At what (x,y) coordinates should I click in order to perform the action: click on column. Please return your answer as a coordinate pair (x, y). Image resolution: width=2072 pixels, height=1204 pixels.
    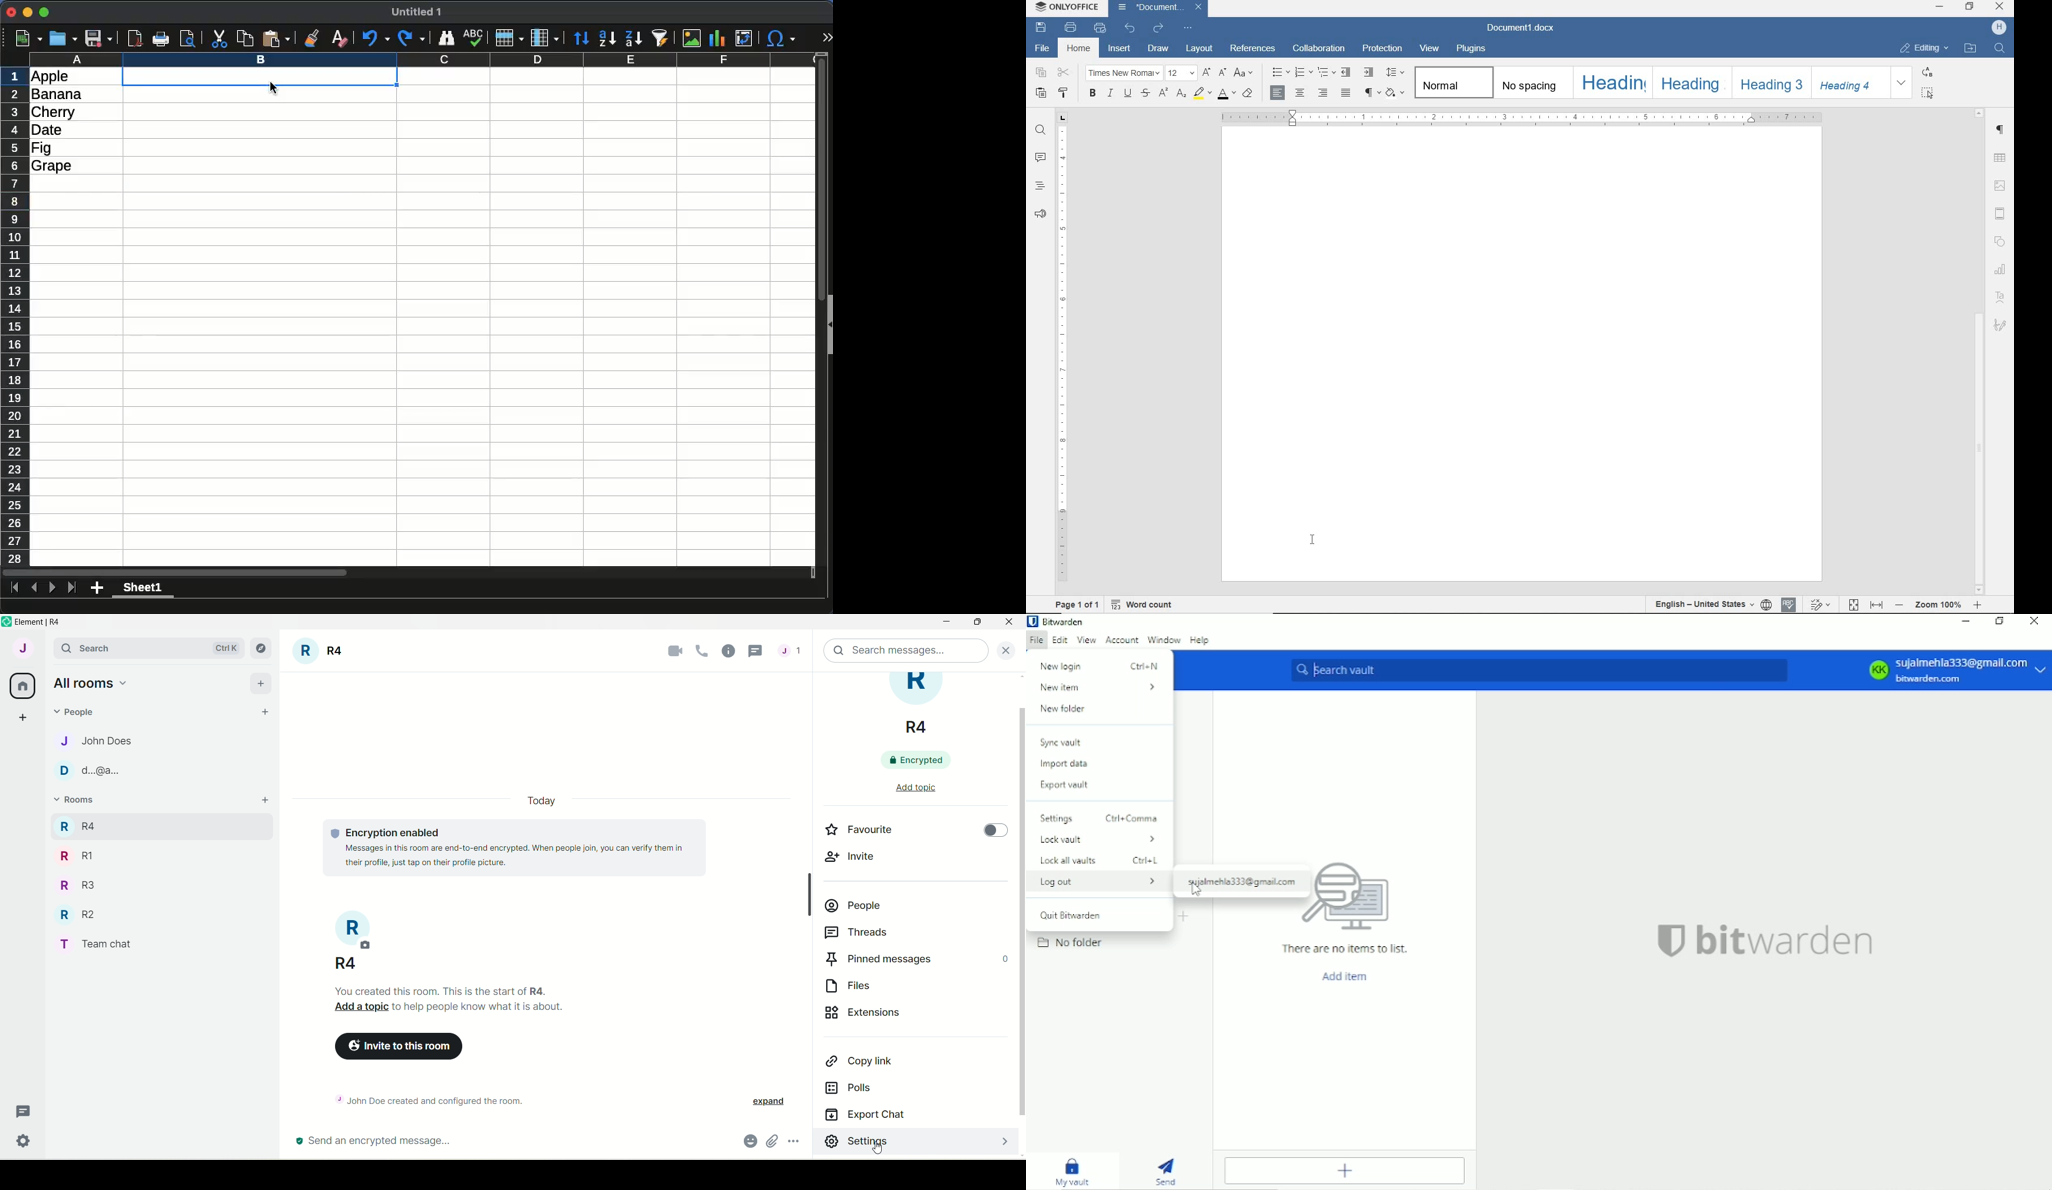
    Looking at the image, I should click on (423, 59).